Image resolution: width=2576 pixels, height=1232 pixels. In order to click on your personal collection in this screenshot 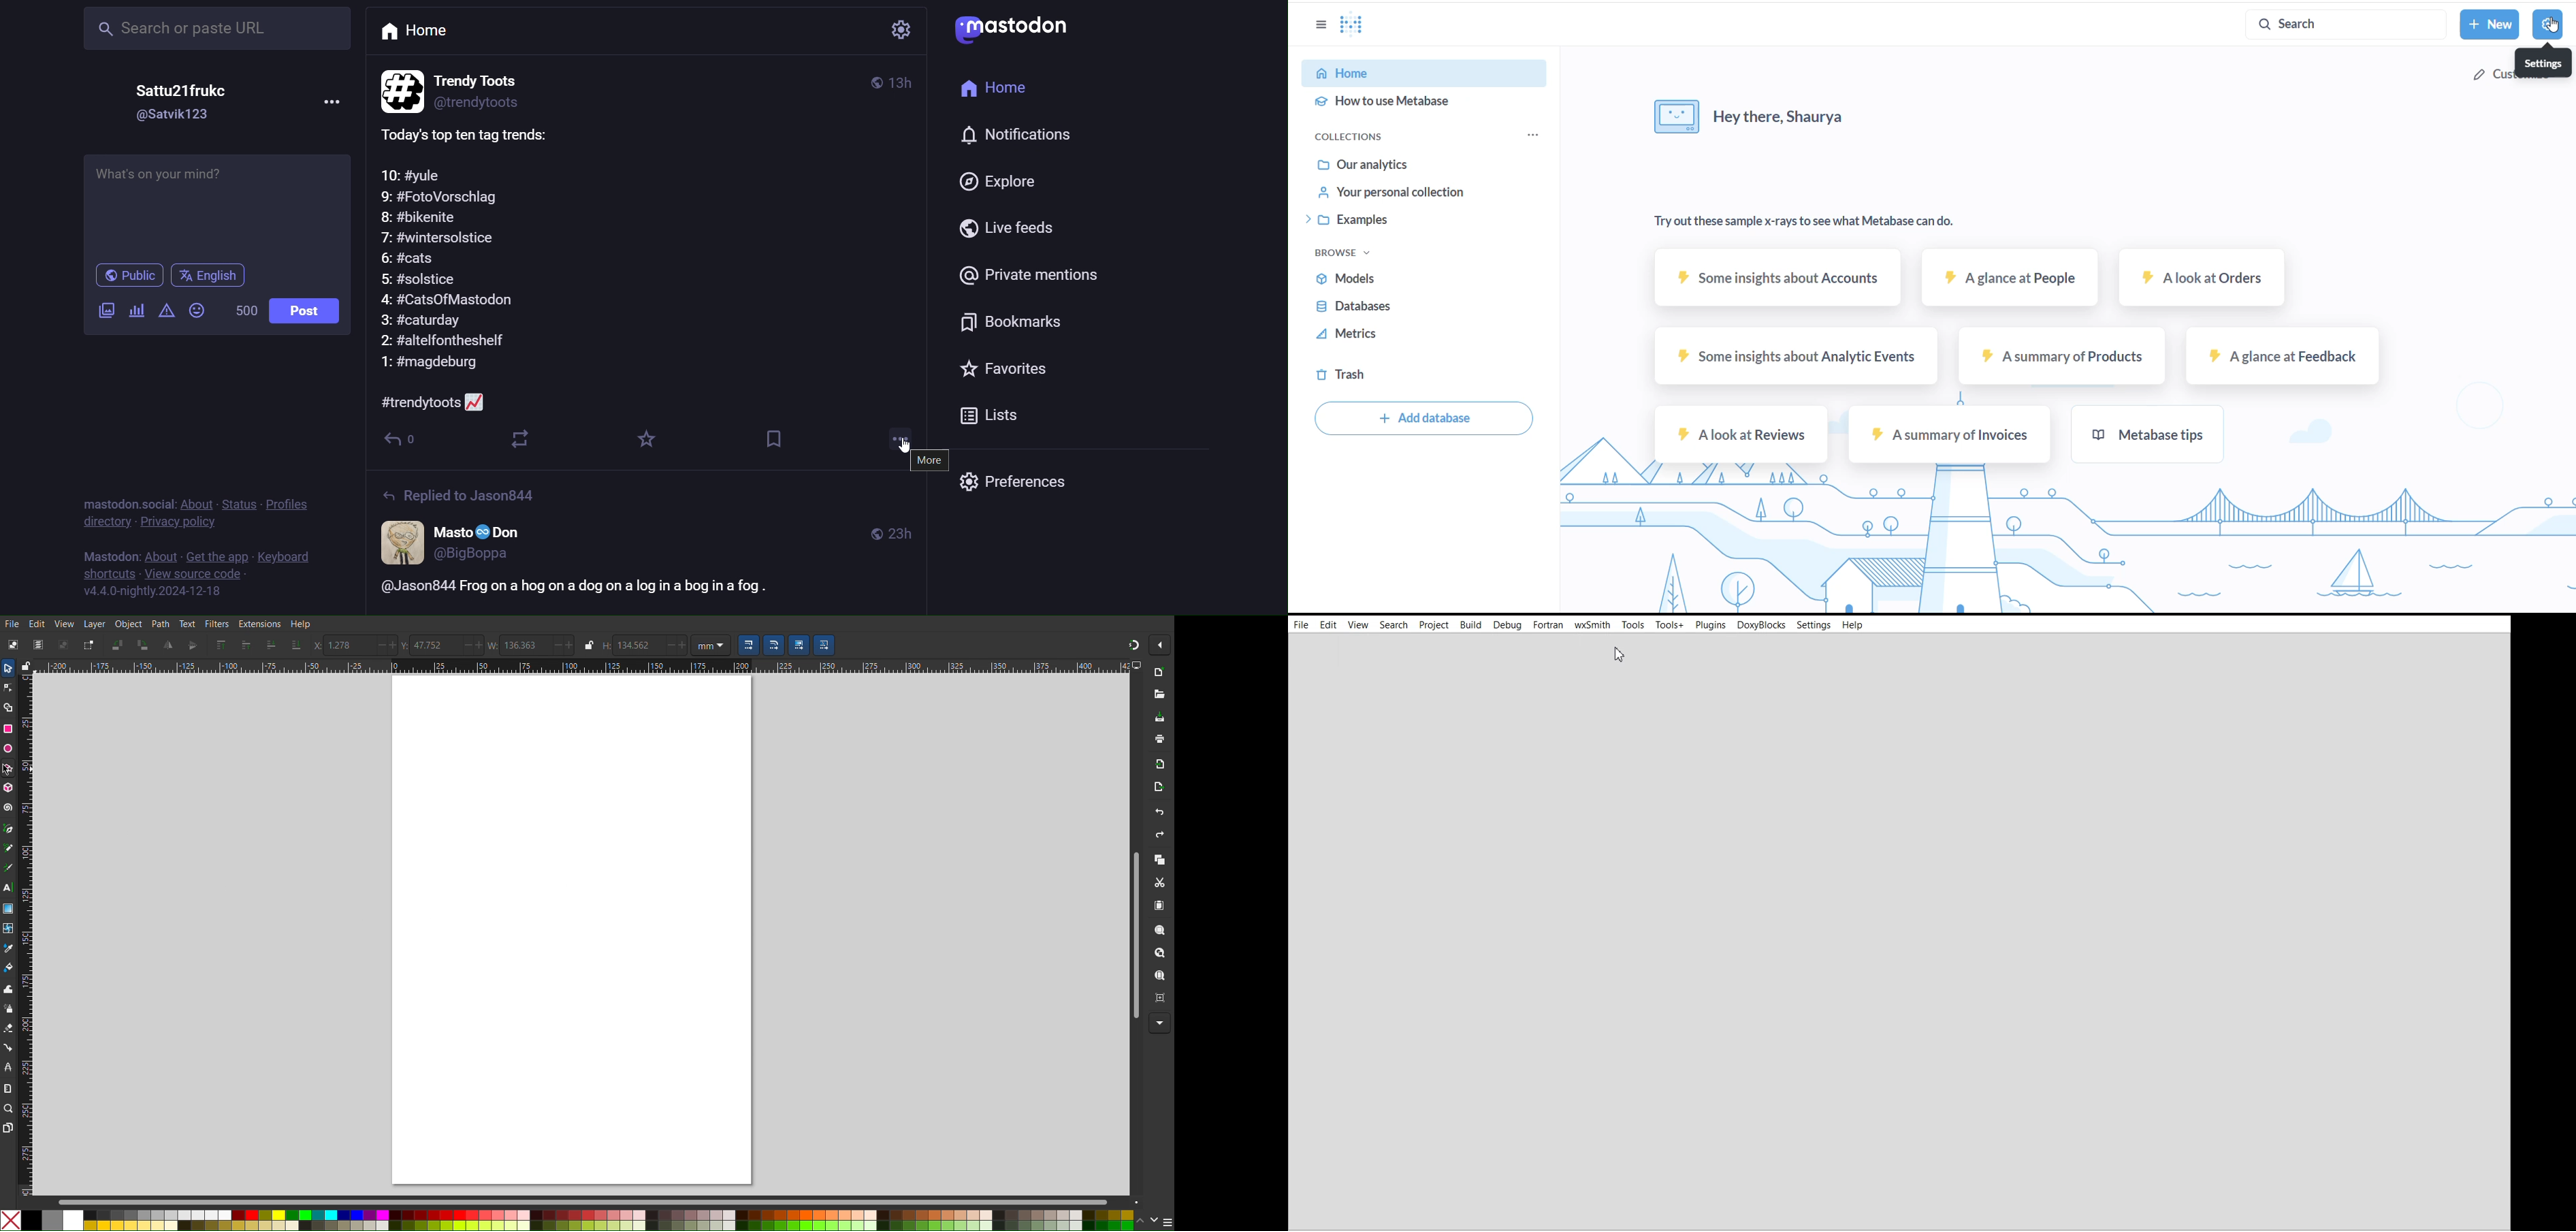, I will do `click(1421, 195)`.